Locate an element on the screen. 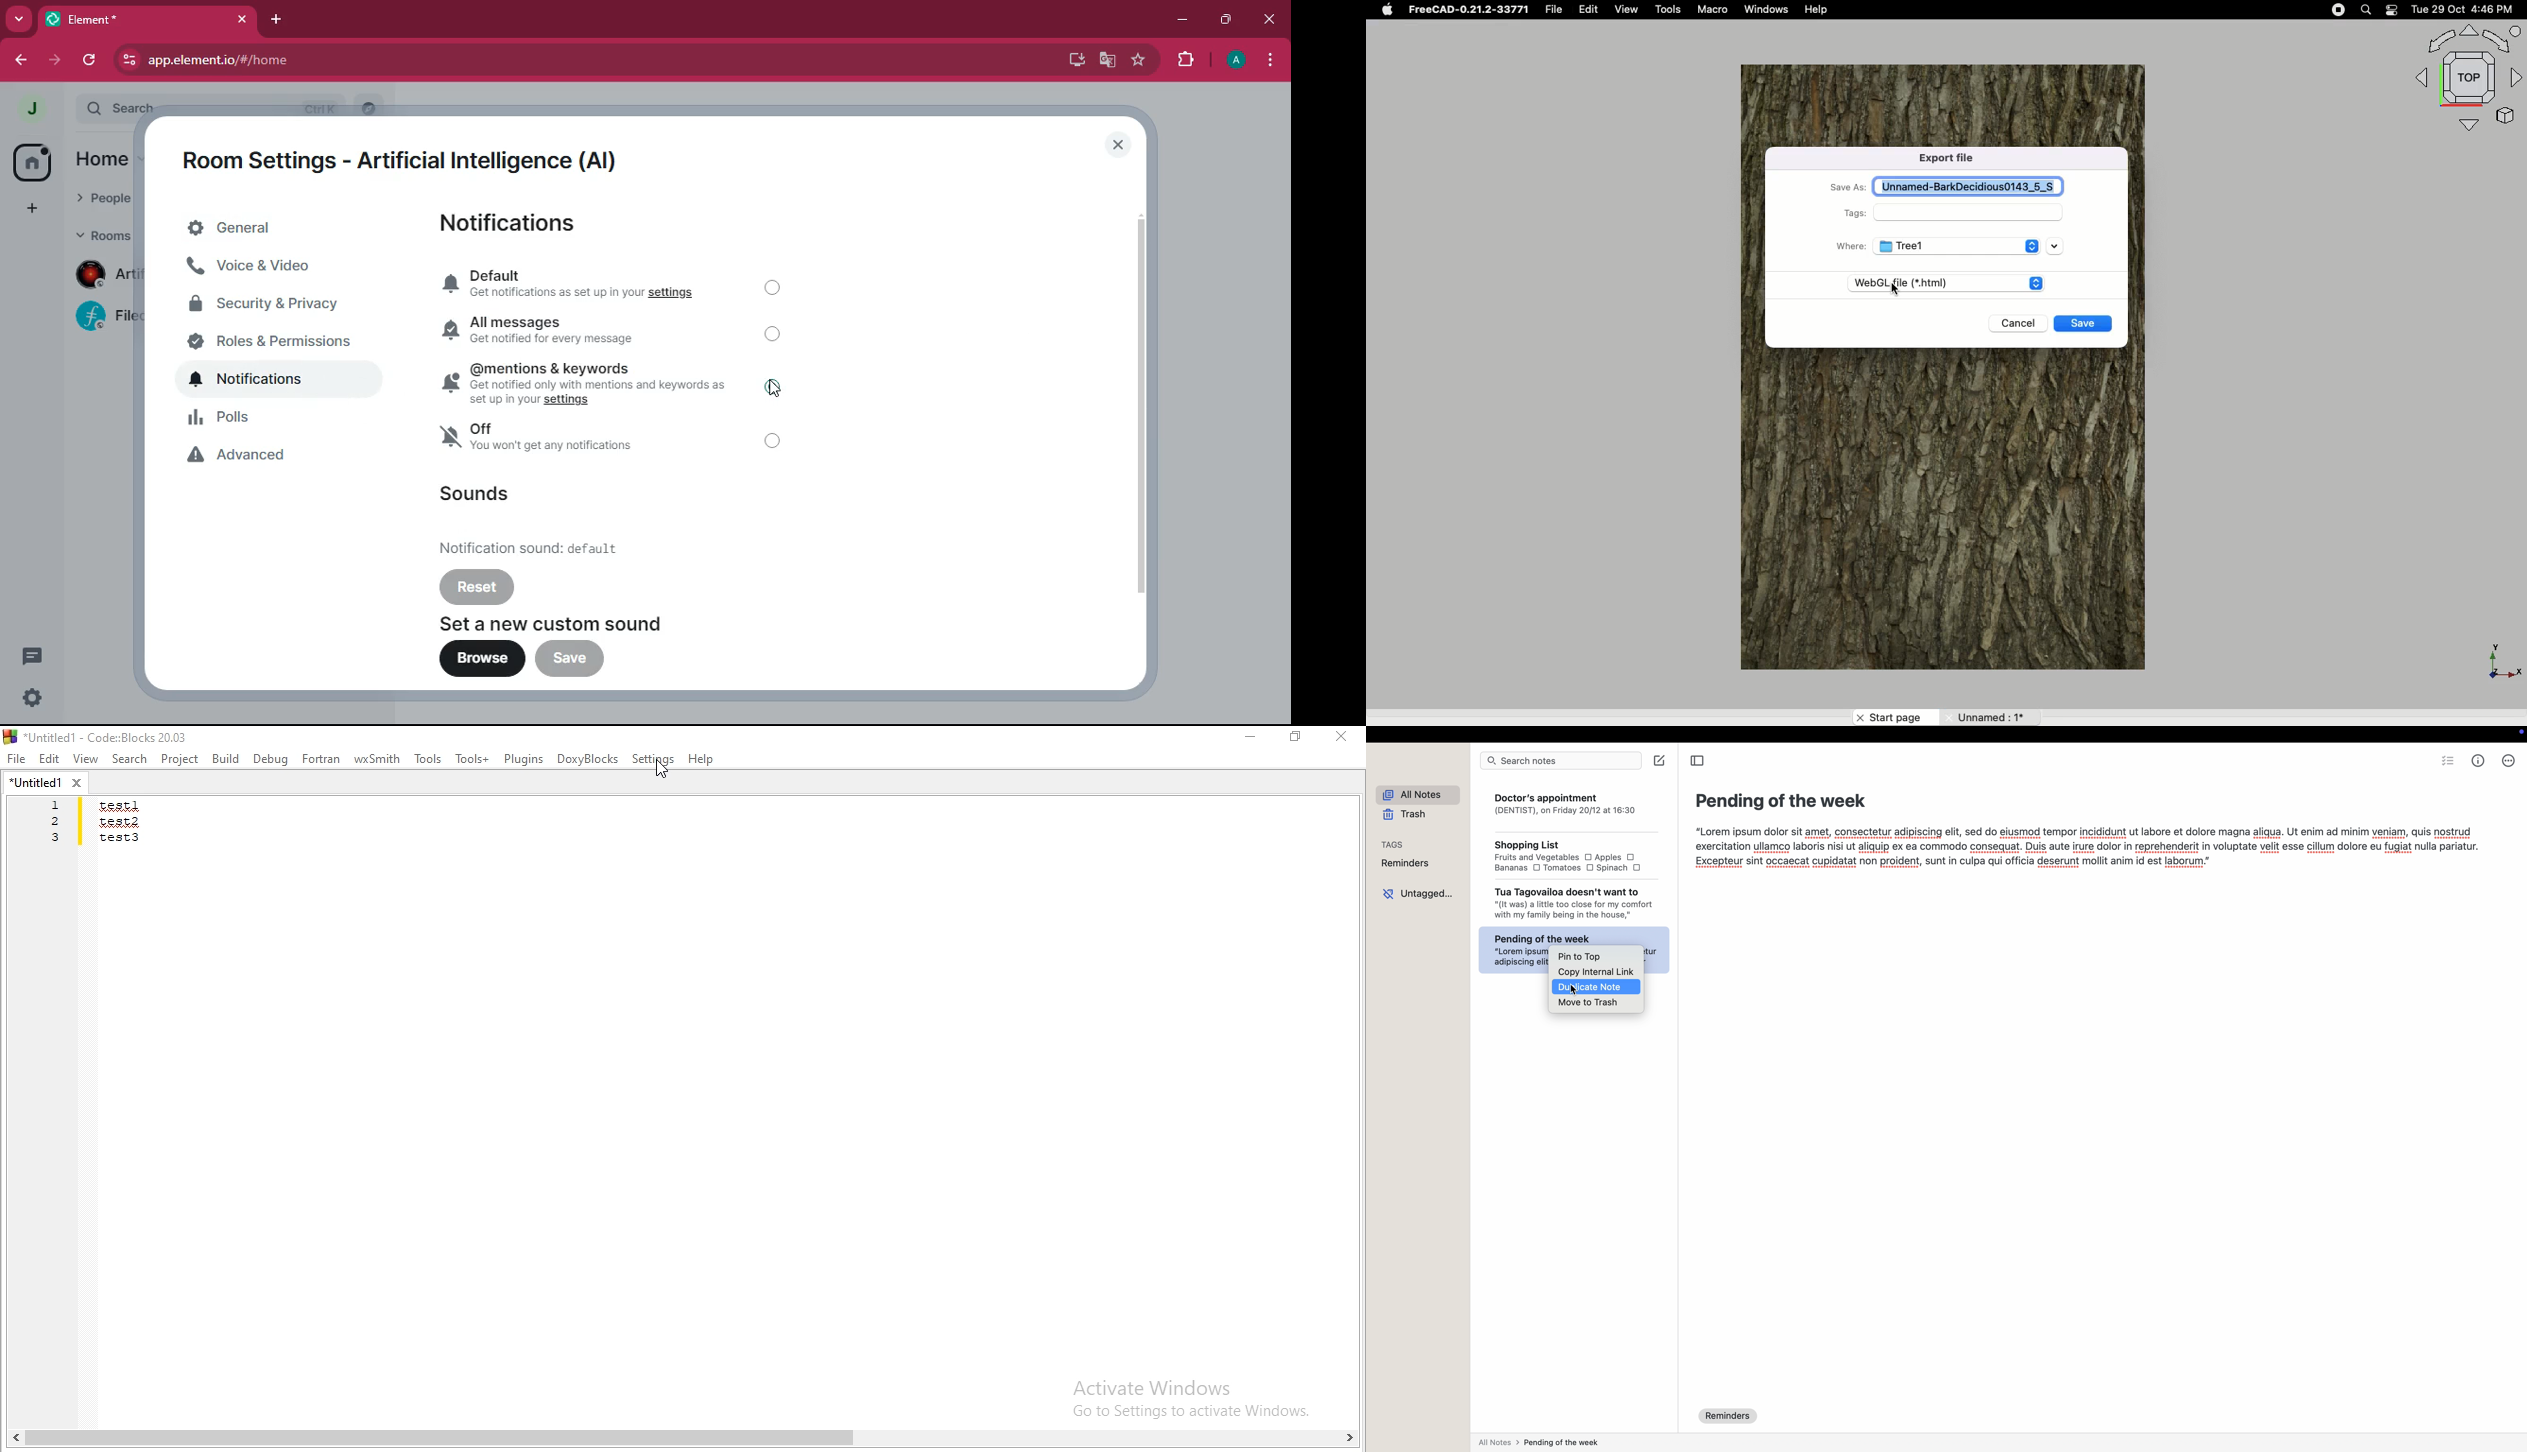 Image resolution: width=2548 pixels, height=1456 pixels. dvanced is located at coordinates (277, 458).